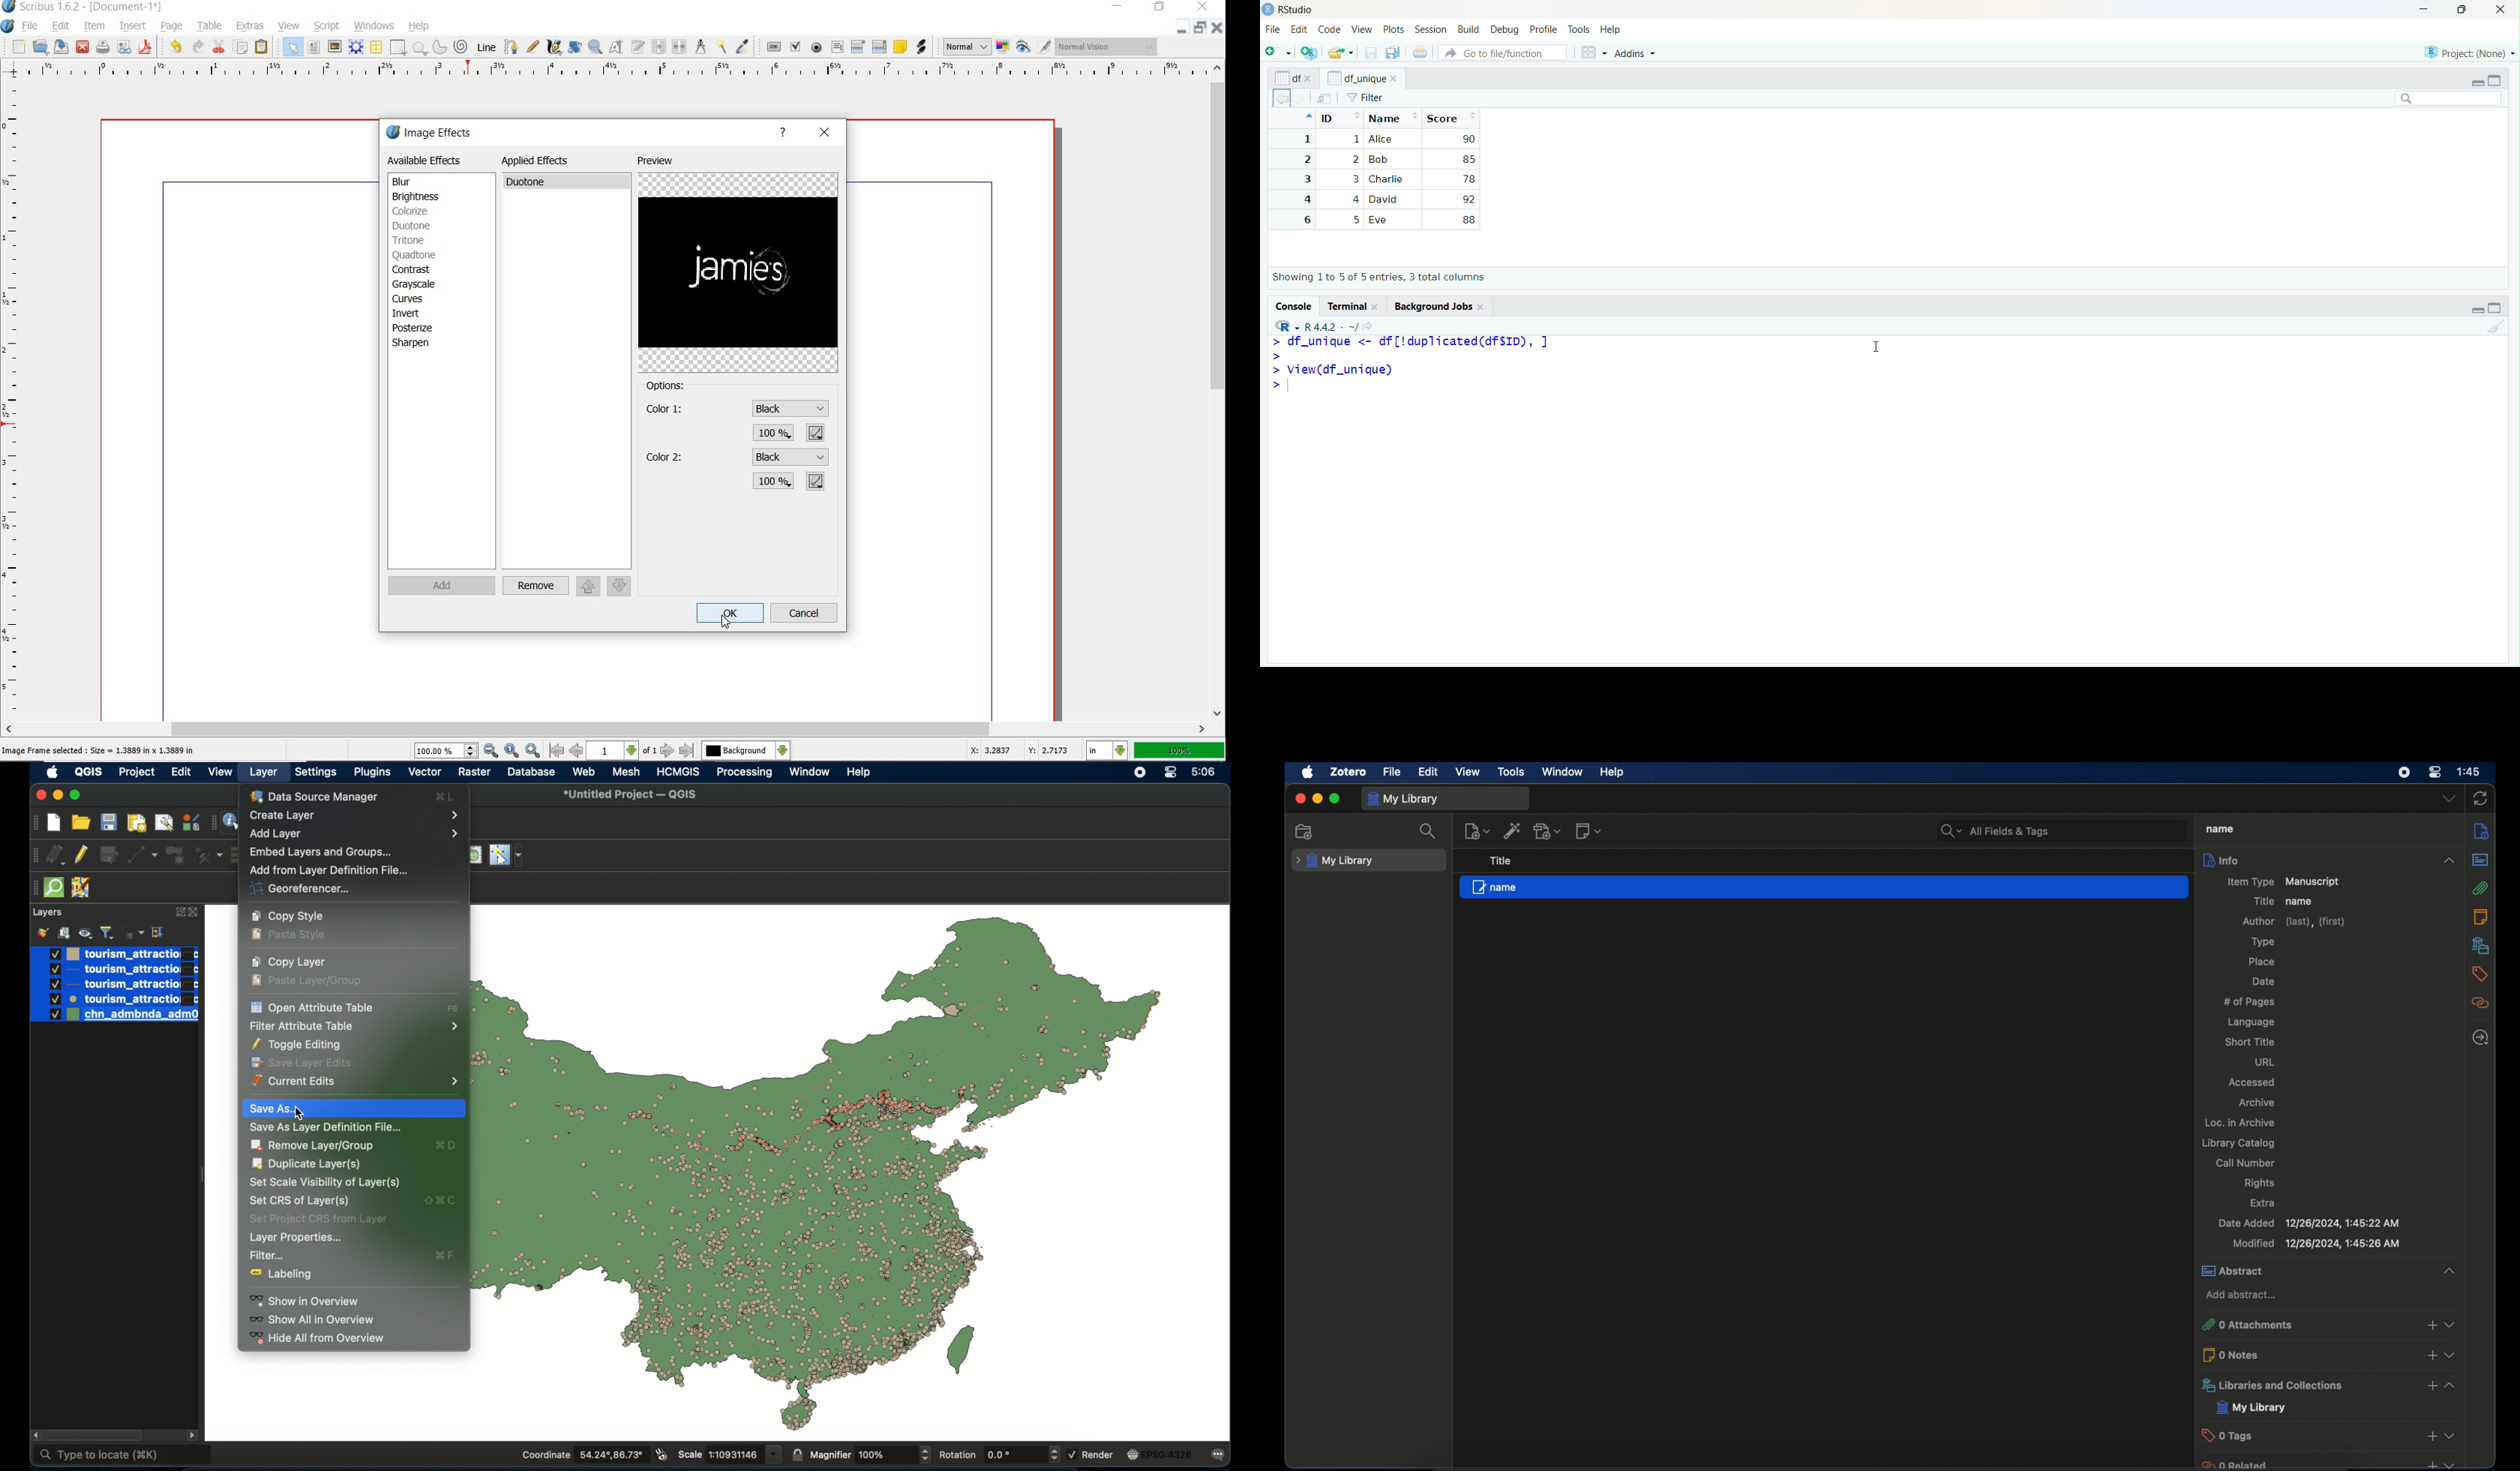 The image size is (2520, 1484). Describe the element at coordinates (1034, 47) in the screenshot. I see `preview mode` at that location.